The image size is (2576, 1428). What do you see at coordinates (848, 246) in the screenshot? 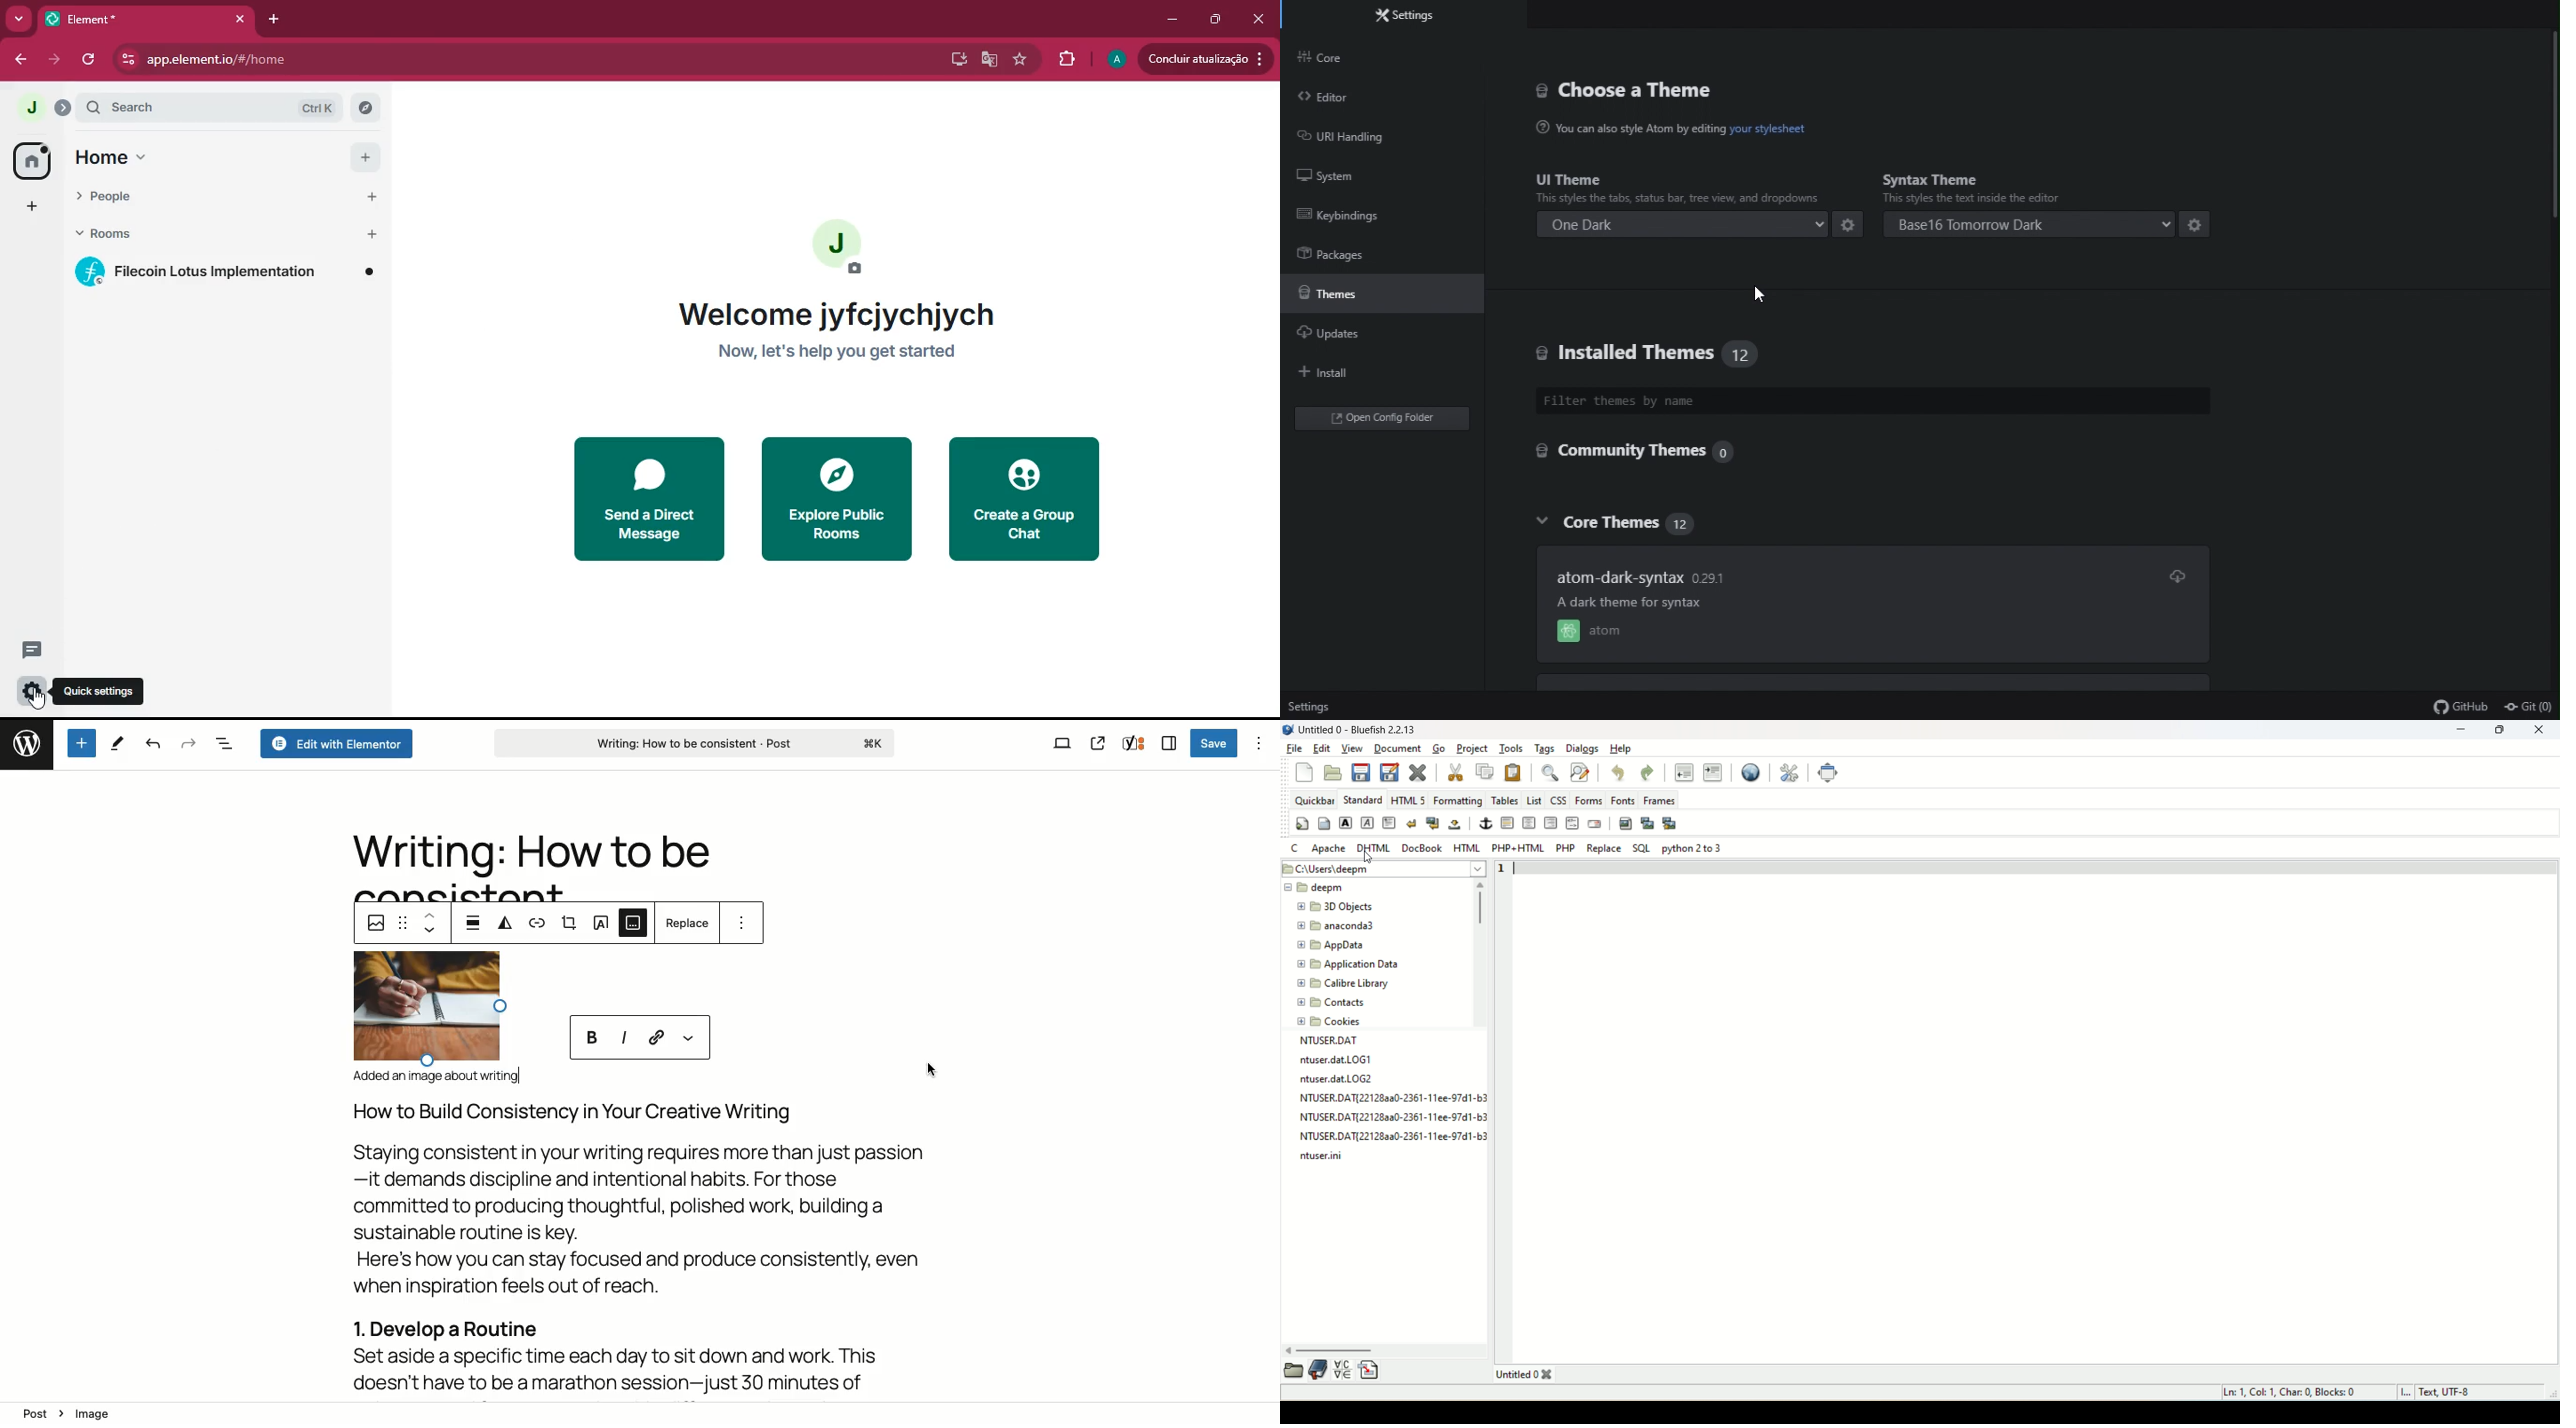
I see `profile picture` at bounding box center [848, 246].